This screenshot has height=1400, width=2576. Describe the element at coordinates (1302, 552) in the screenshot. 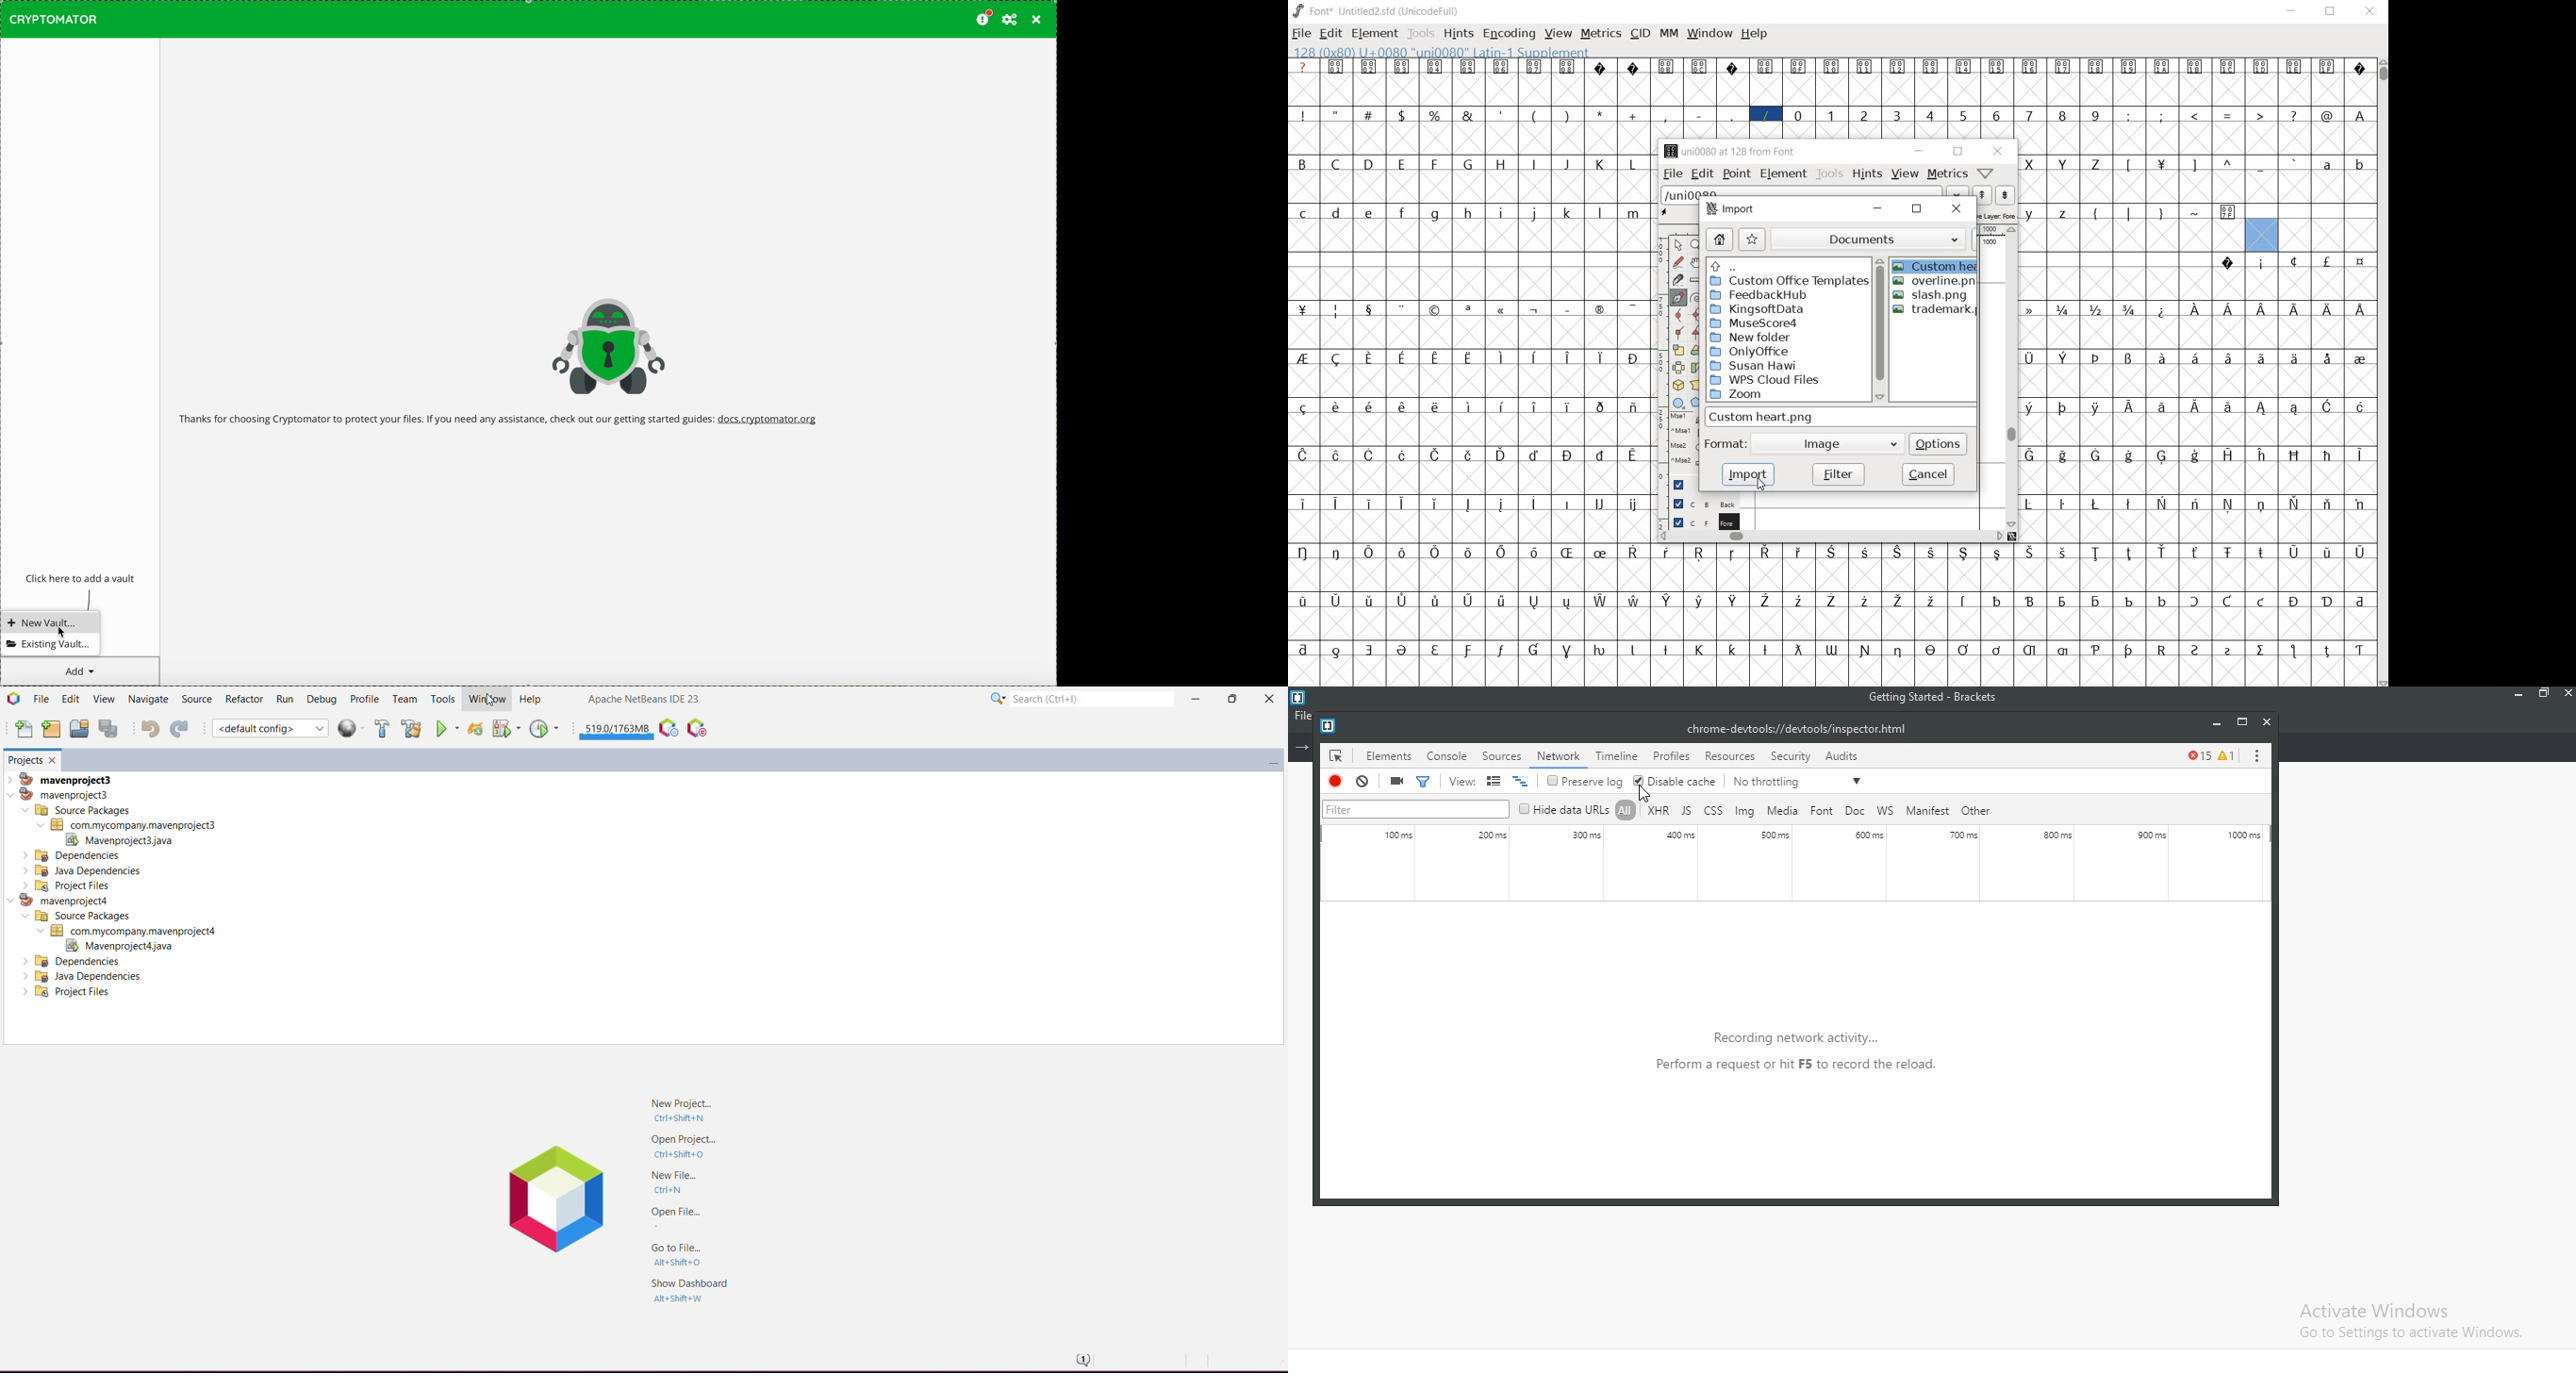

I see `glyph` at that location.